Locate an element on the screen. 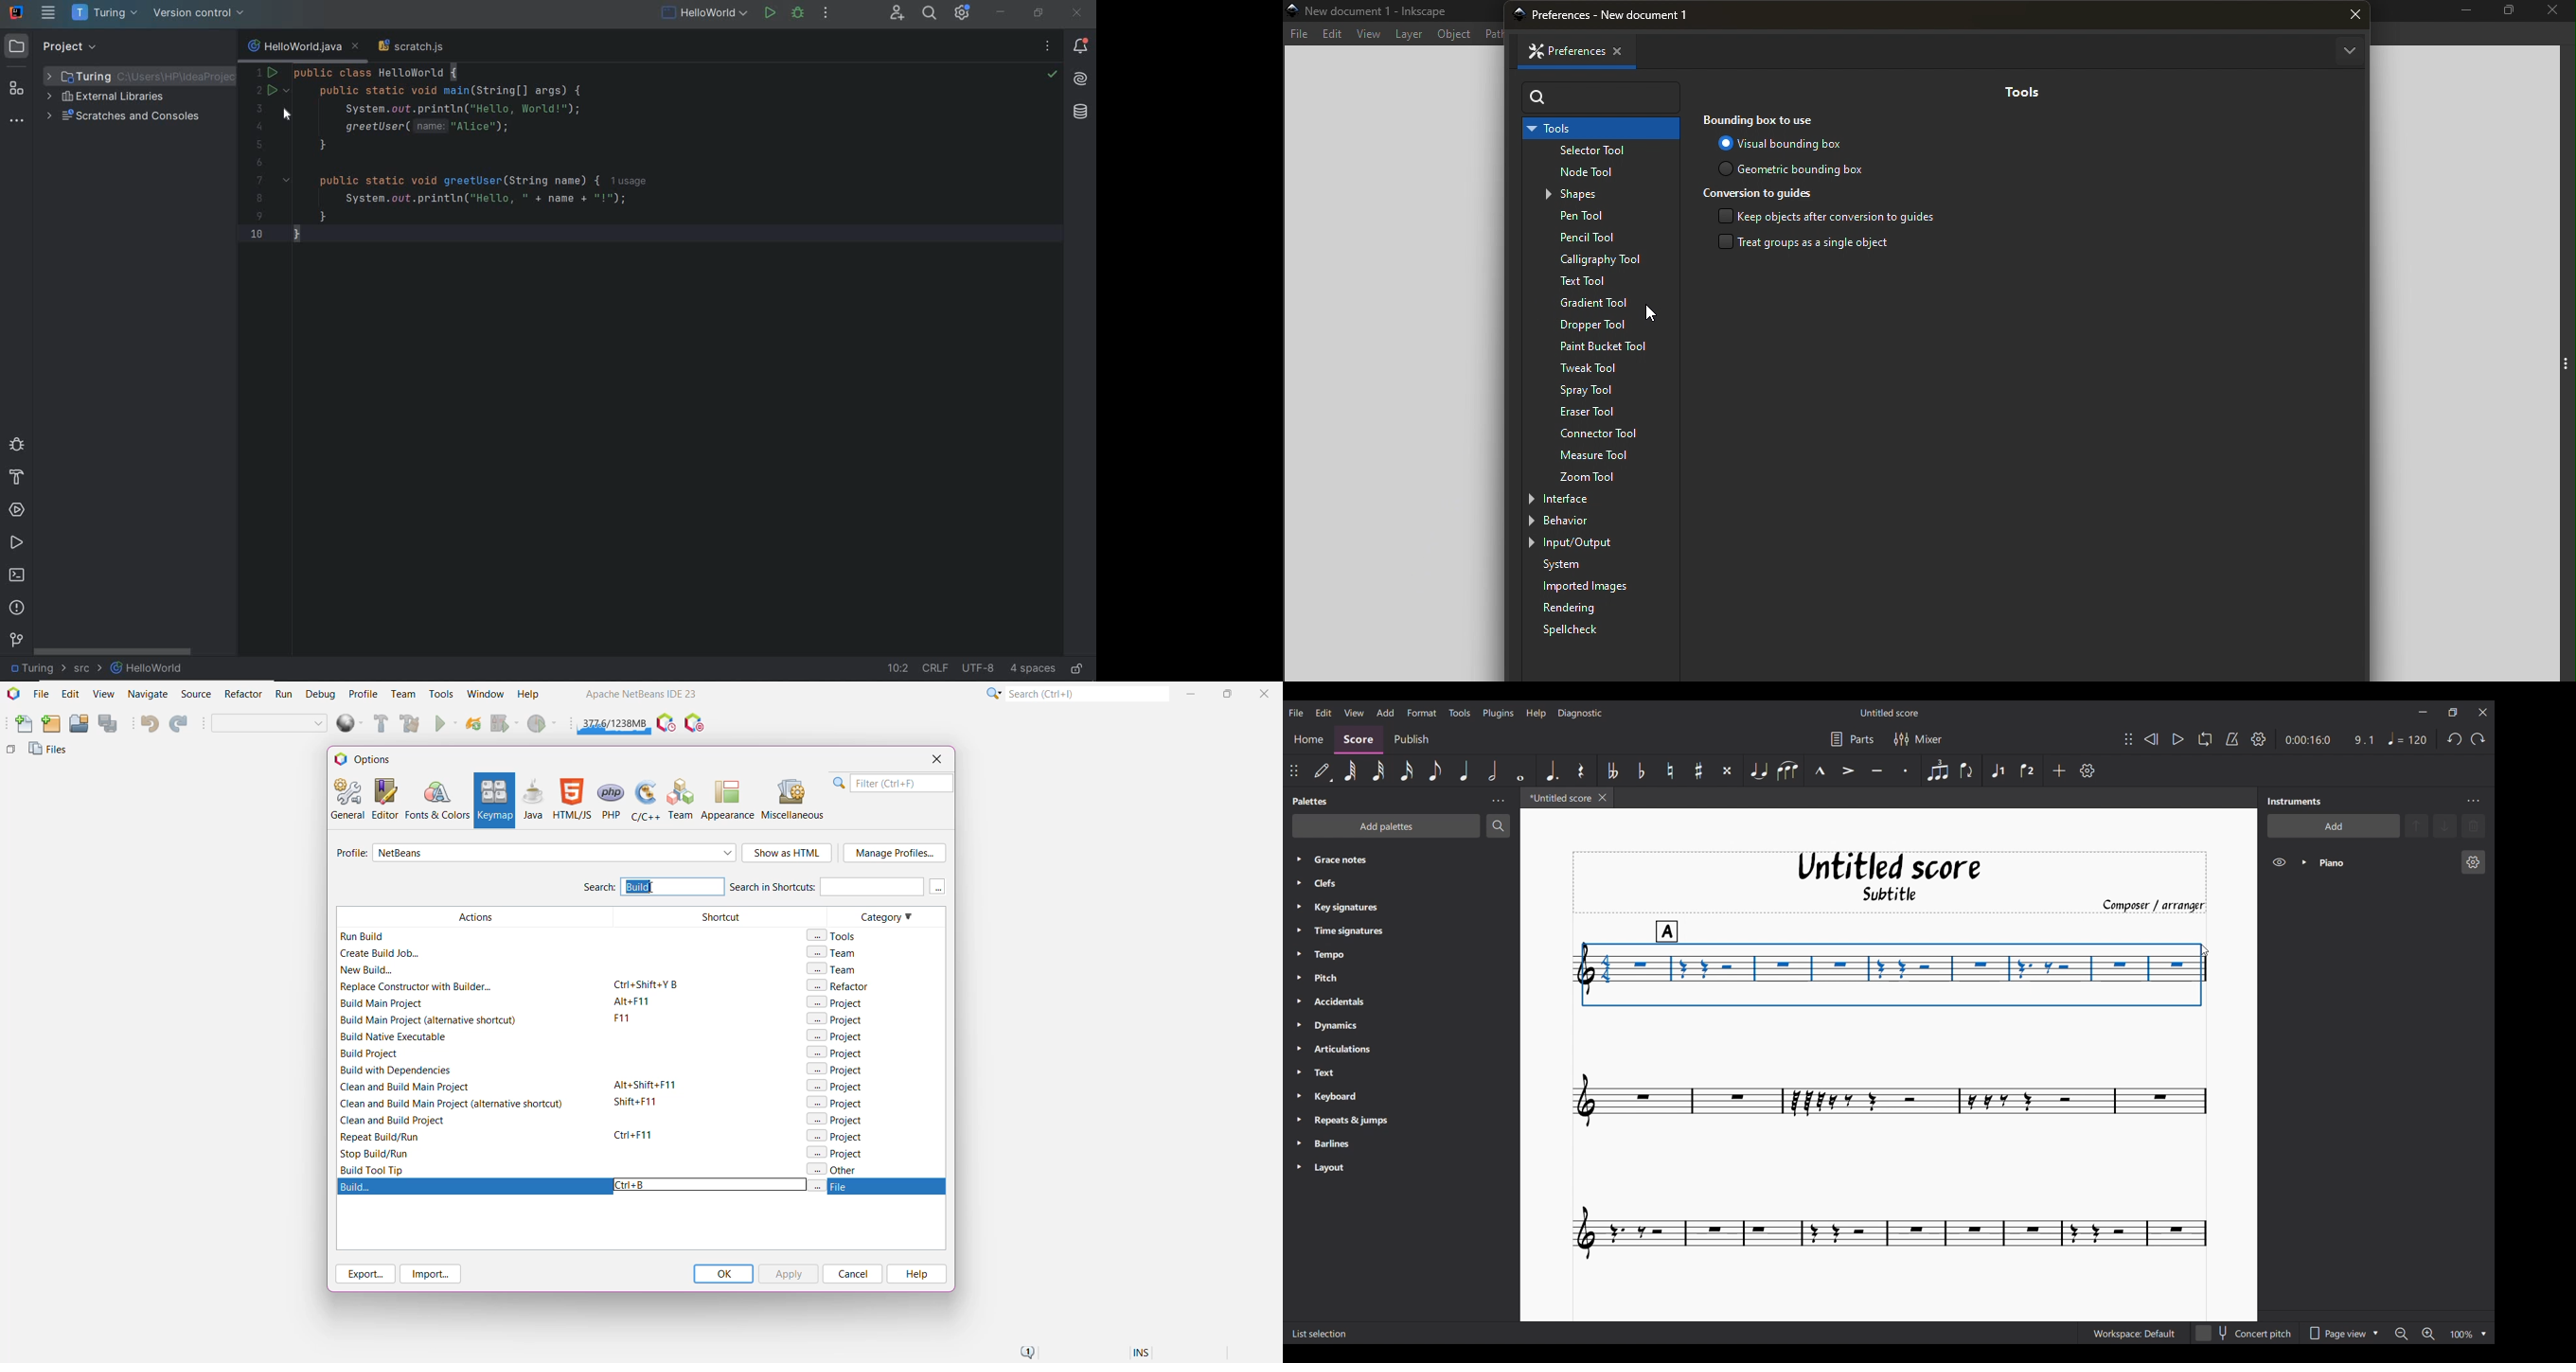  Tempo is located at coordinates (1353, 955).